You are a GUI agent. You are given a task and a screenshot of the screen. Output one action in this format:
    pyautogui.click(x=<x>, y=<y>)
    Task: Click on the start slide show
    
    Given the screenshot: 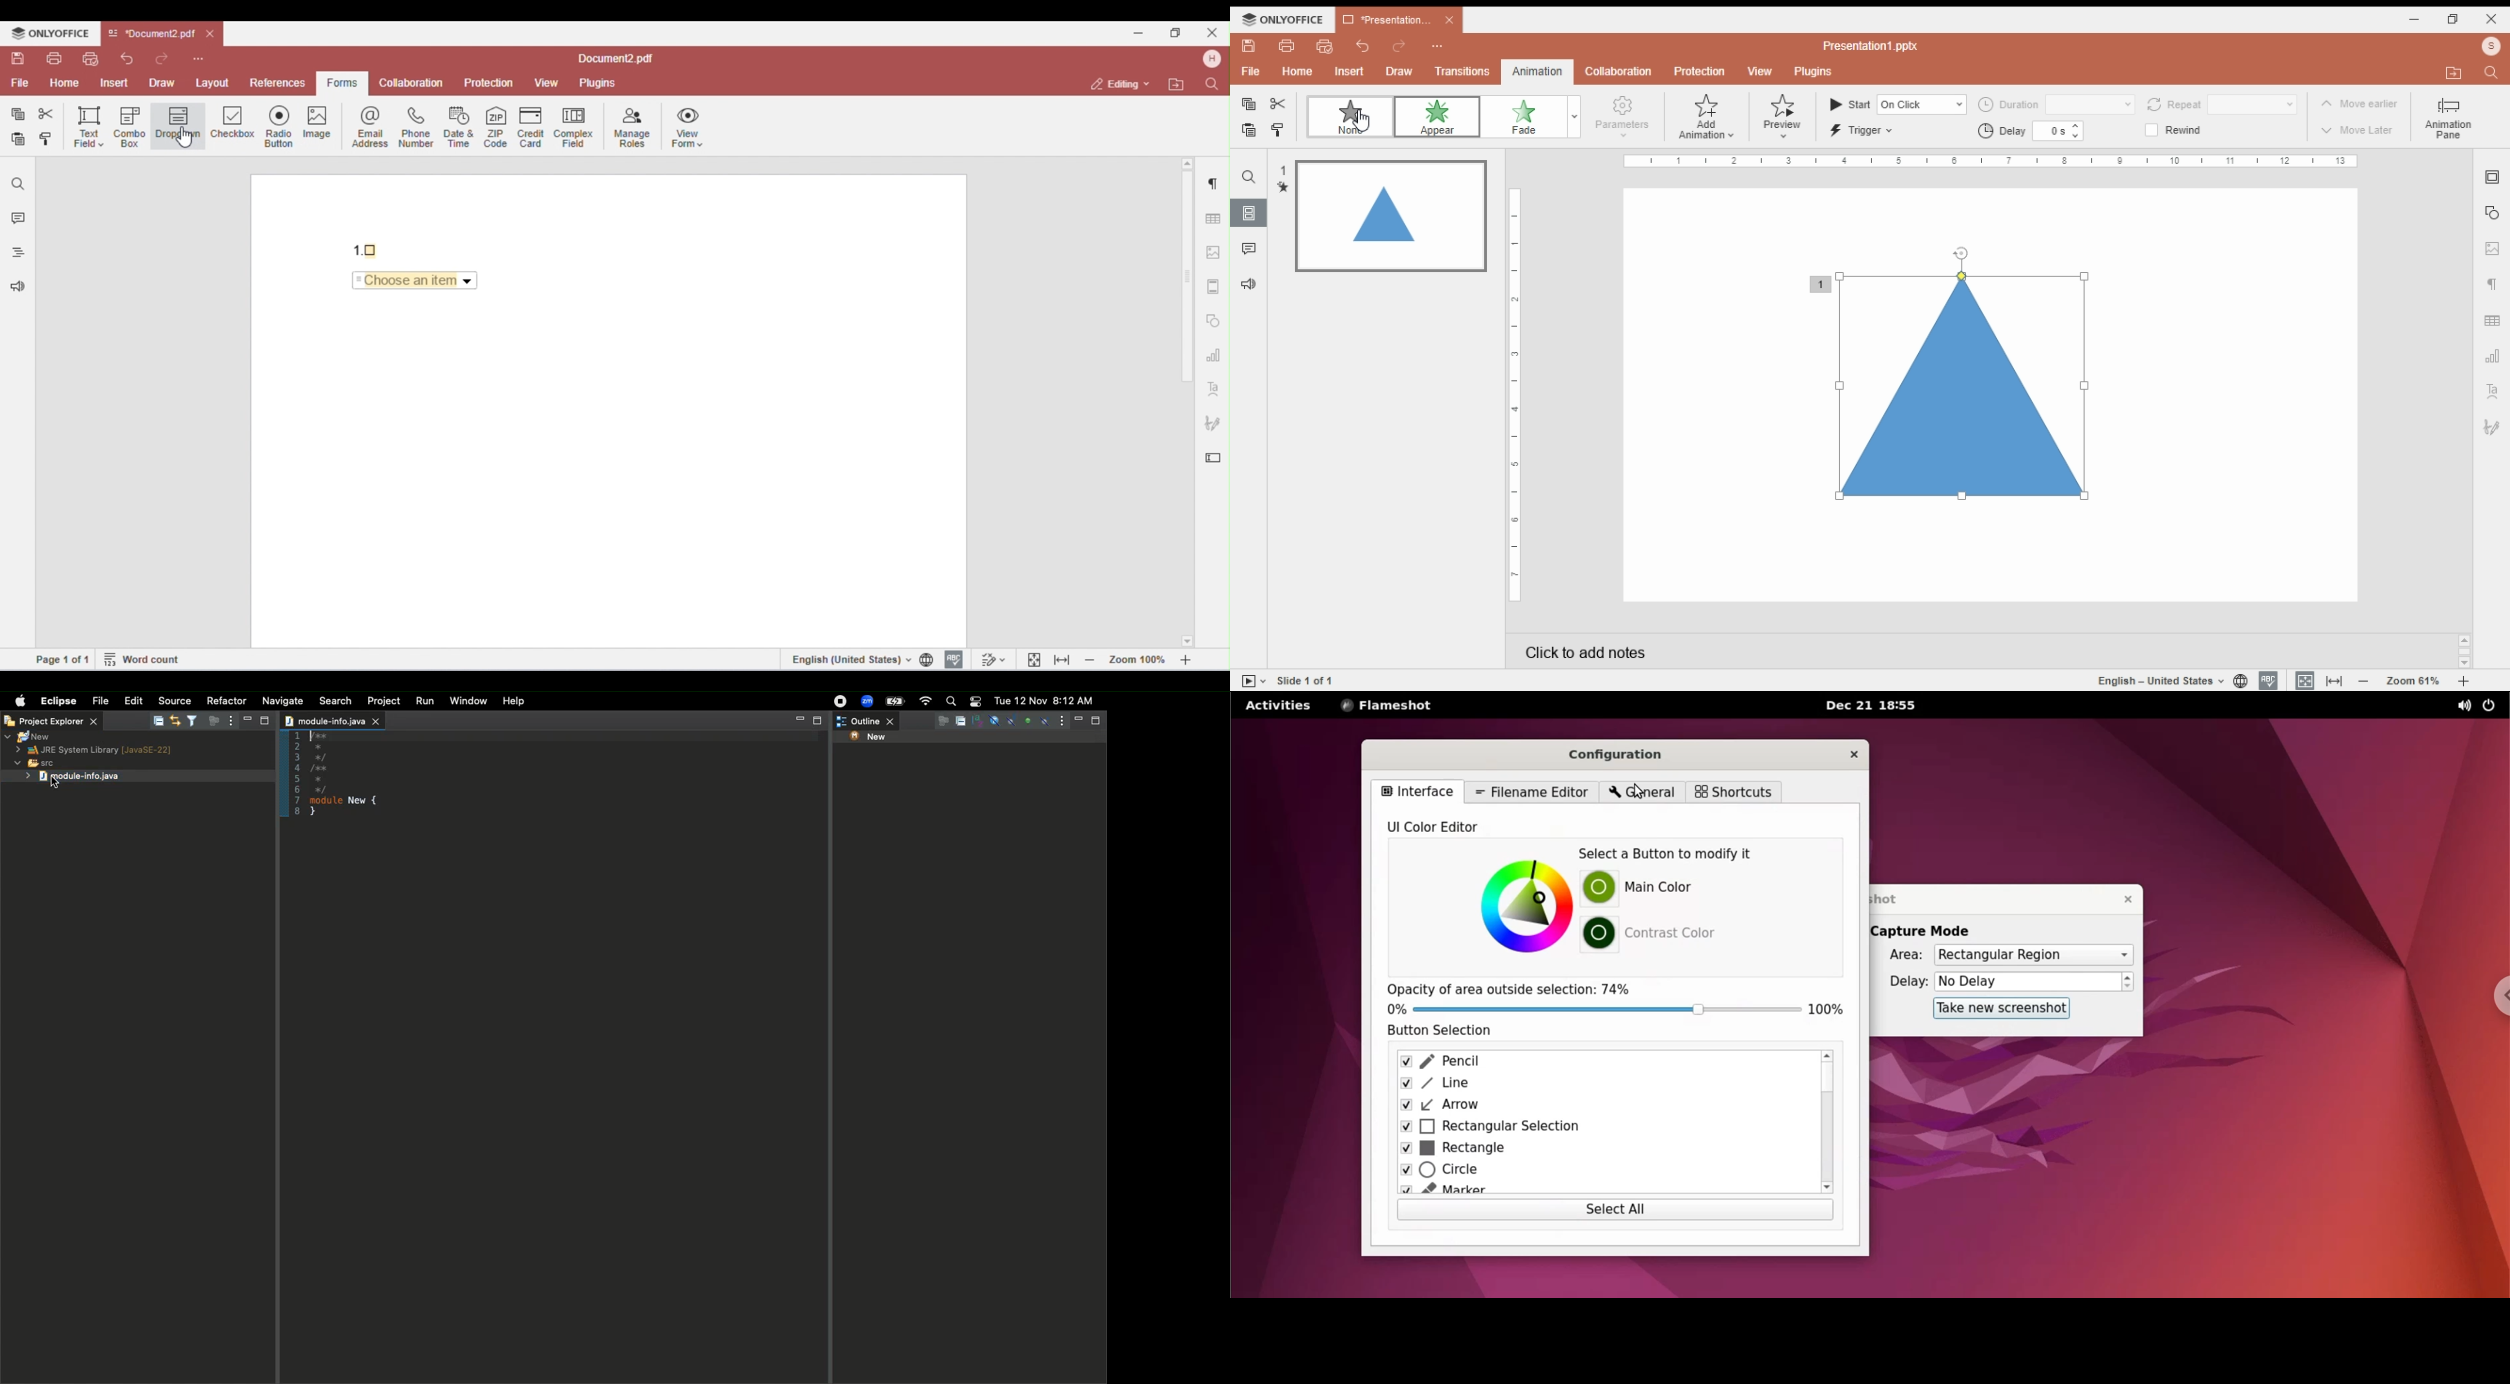 What is the action you would take?
    pyautogui.click(x=1249, y=680)
    